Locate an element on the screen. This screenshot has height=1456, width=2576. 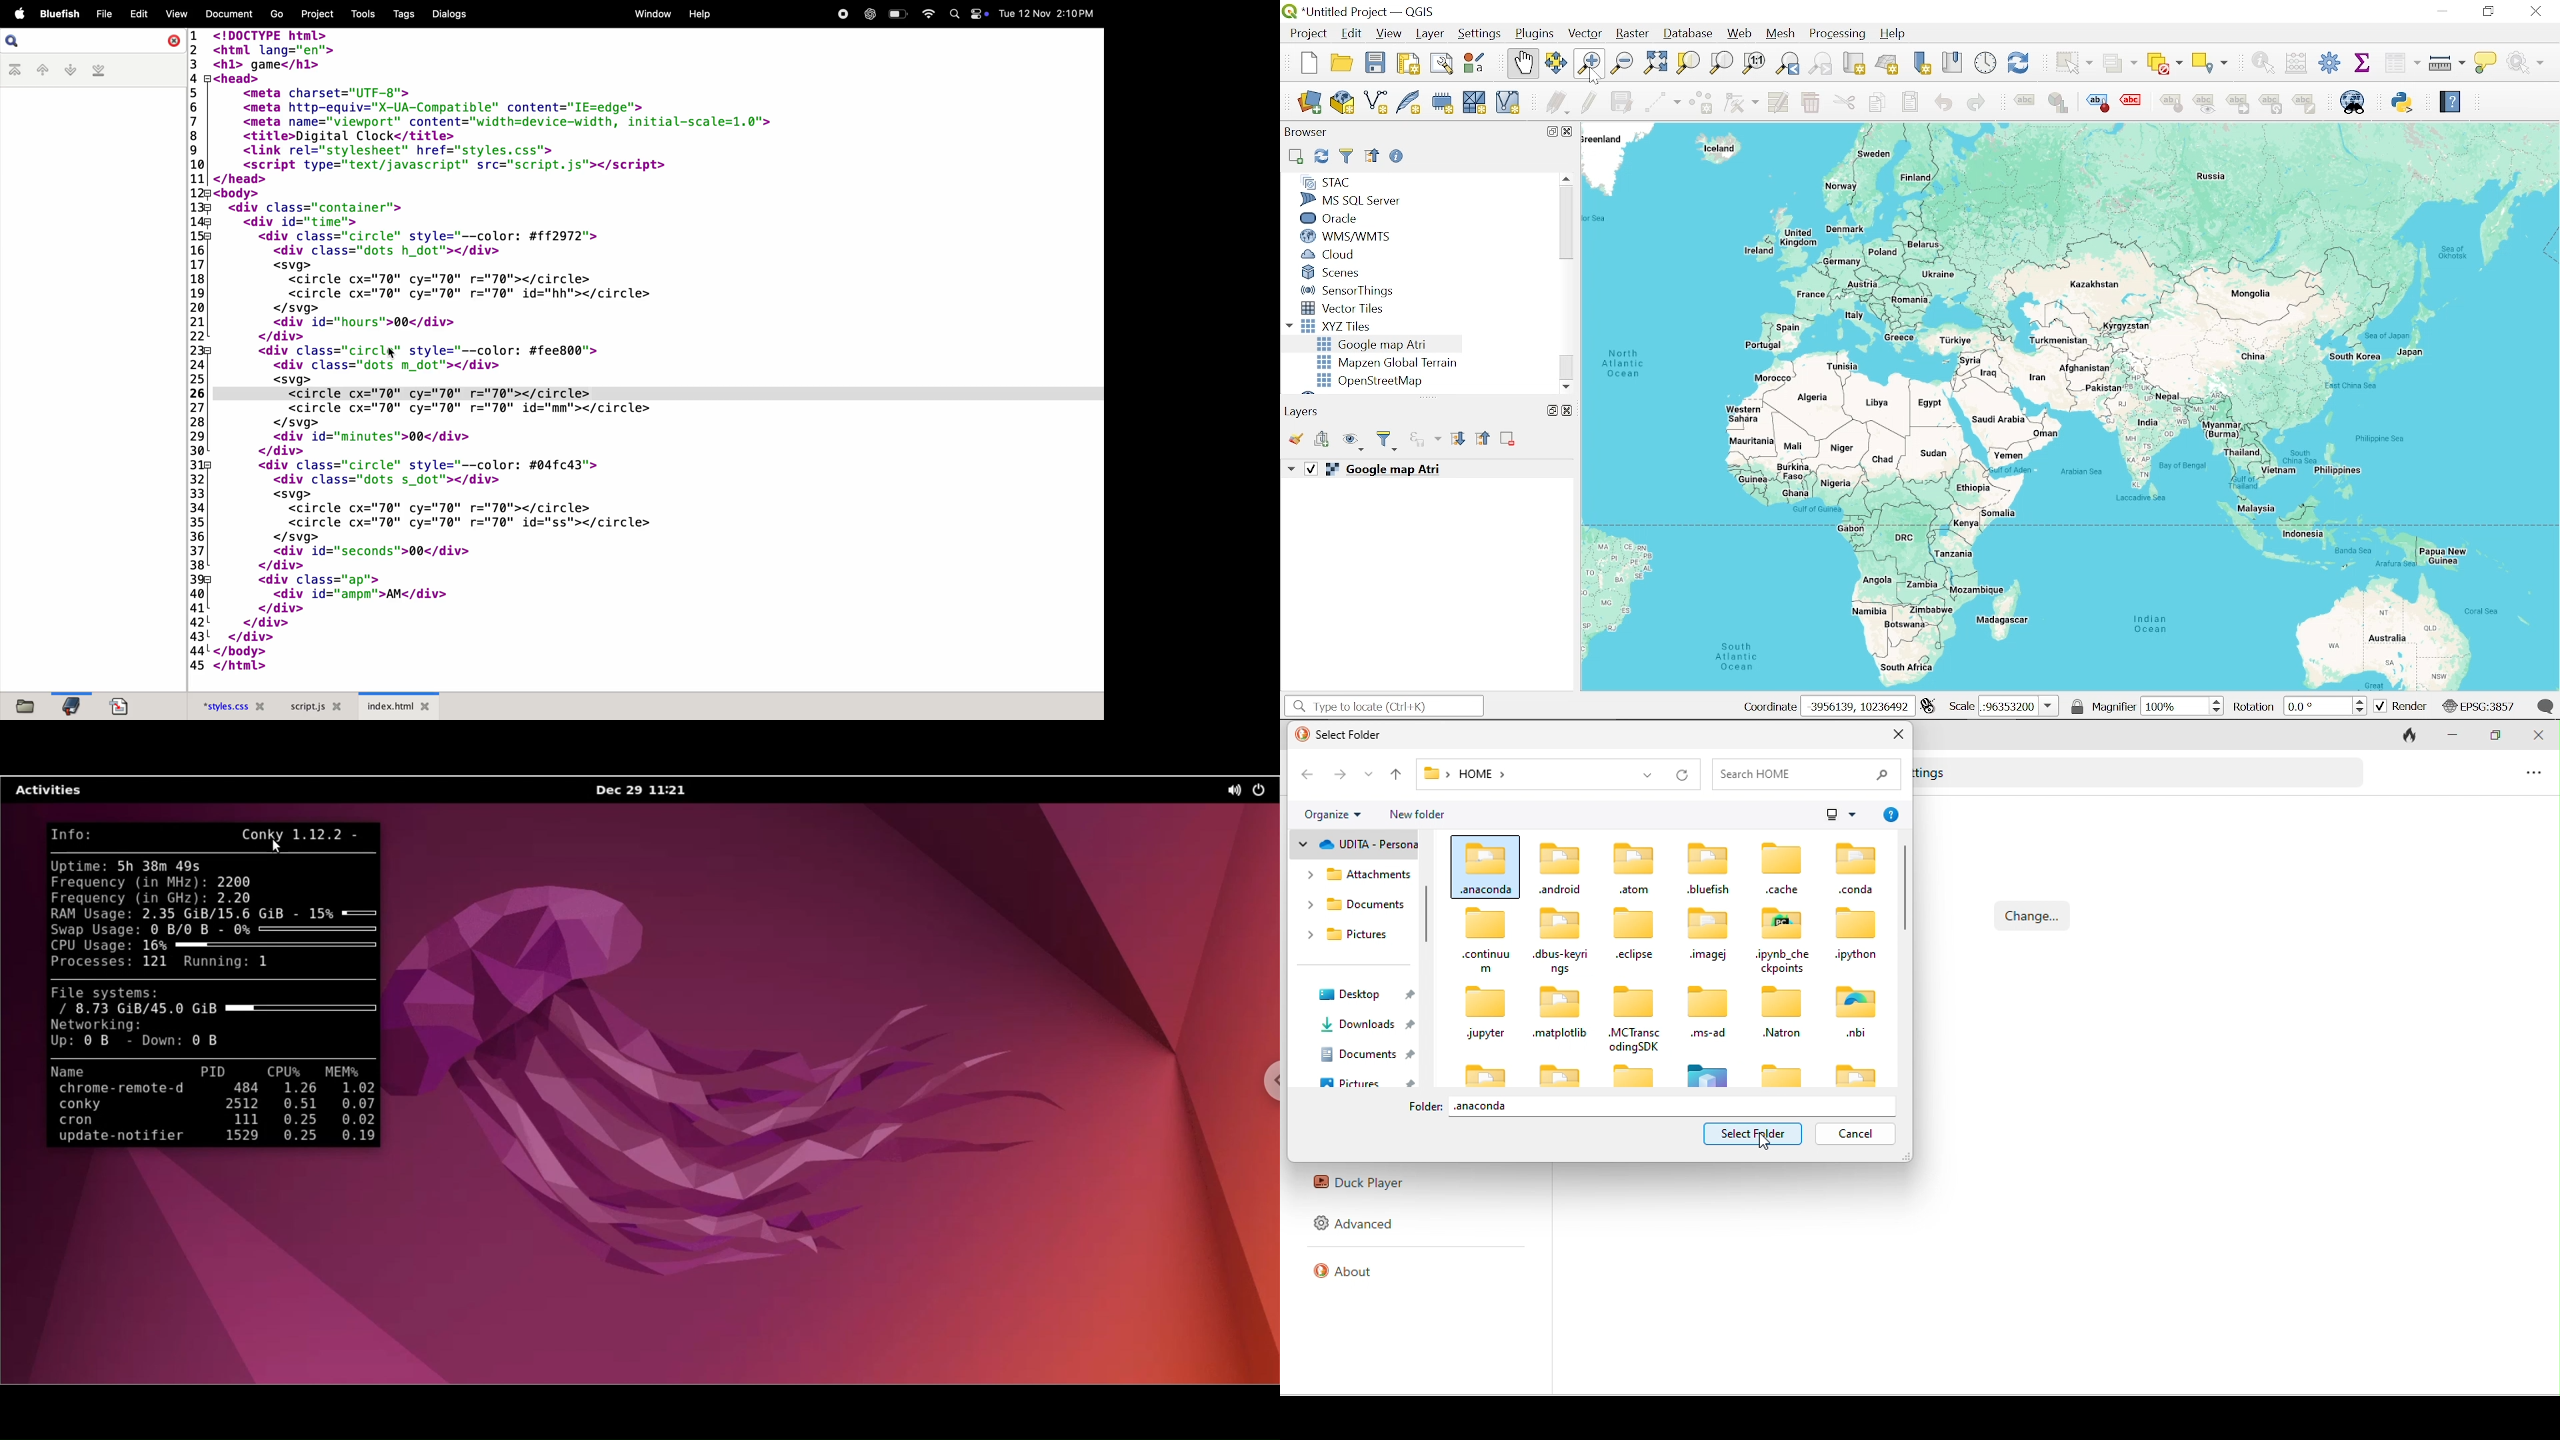
Help is located at coordinates (2449, 105).